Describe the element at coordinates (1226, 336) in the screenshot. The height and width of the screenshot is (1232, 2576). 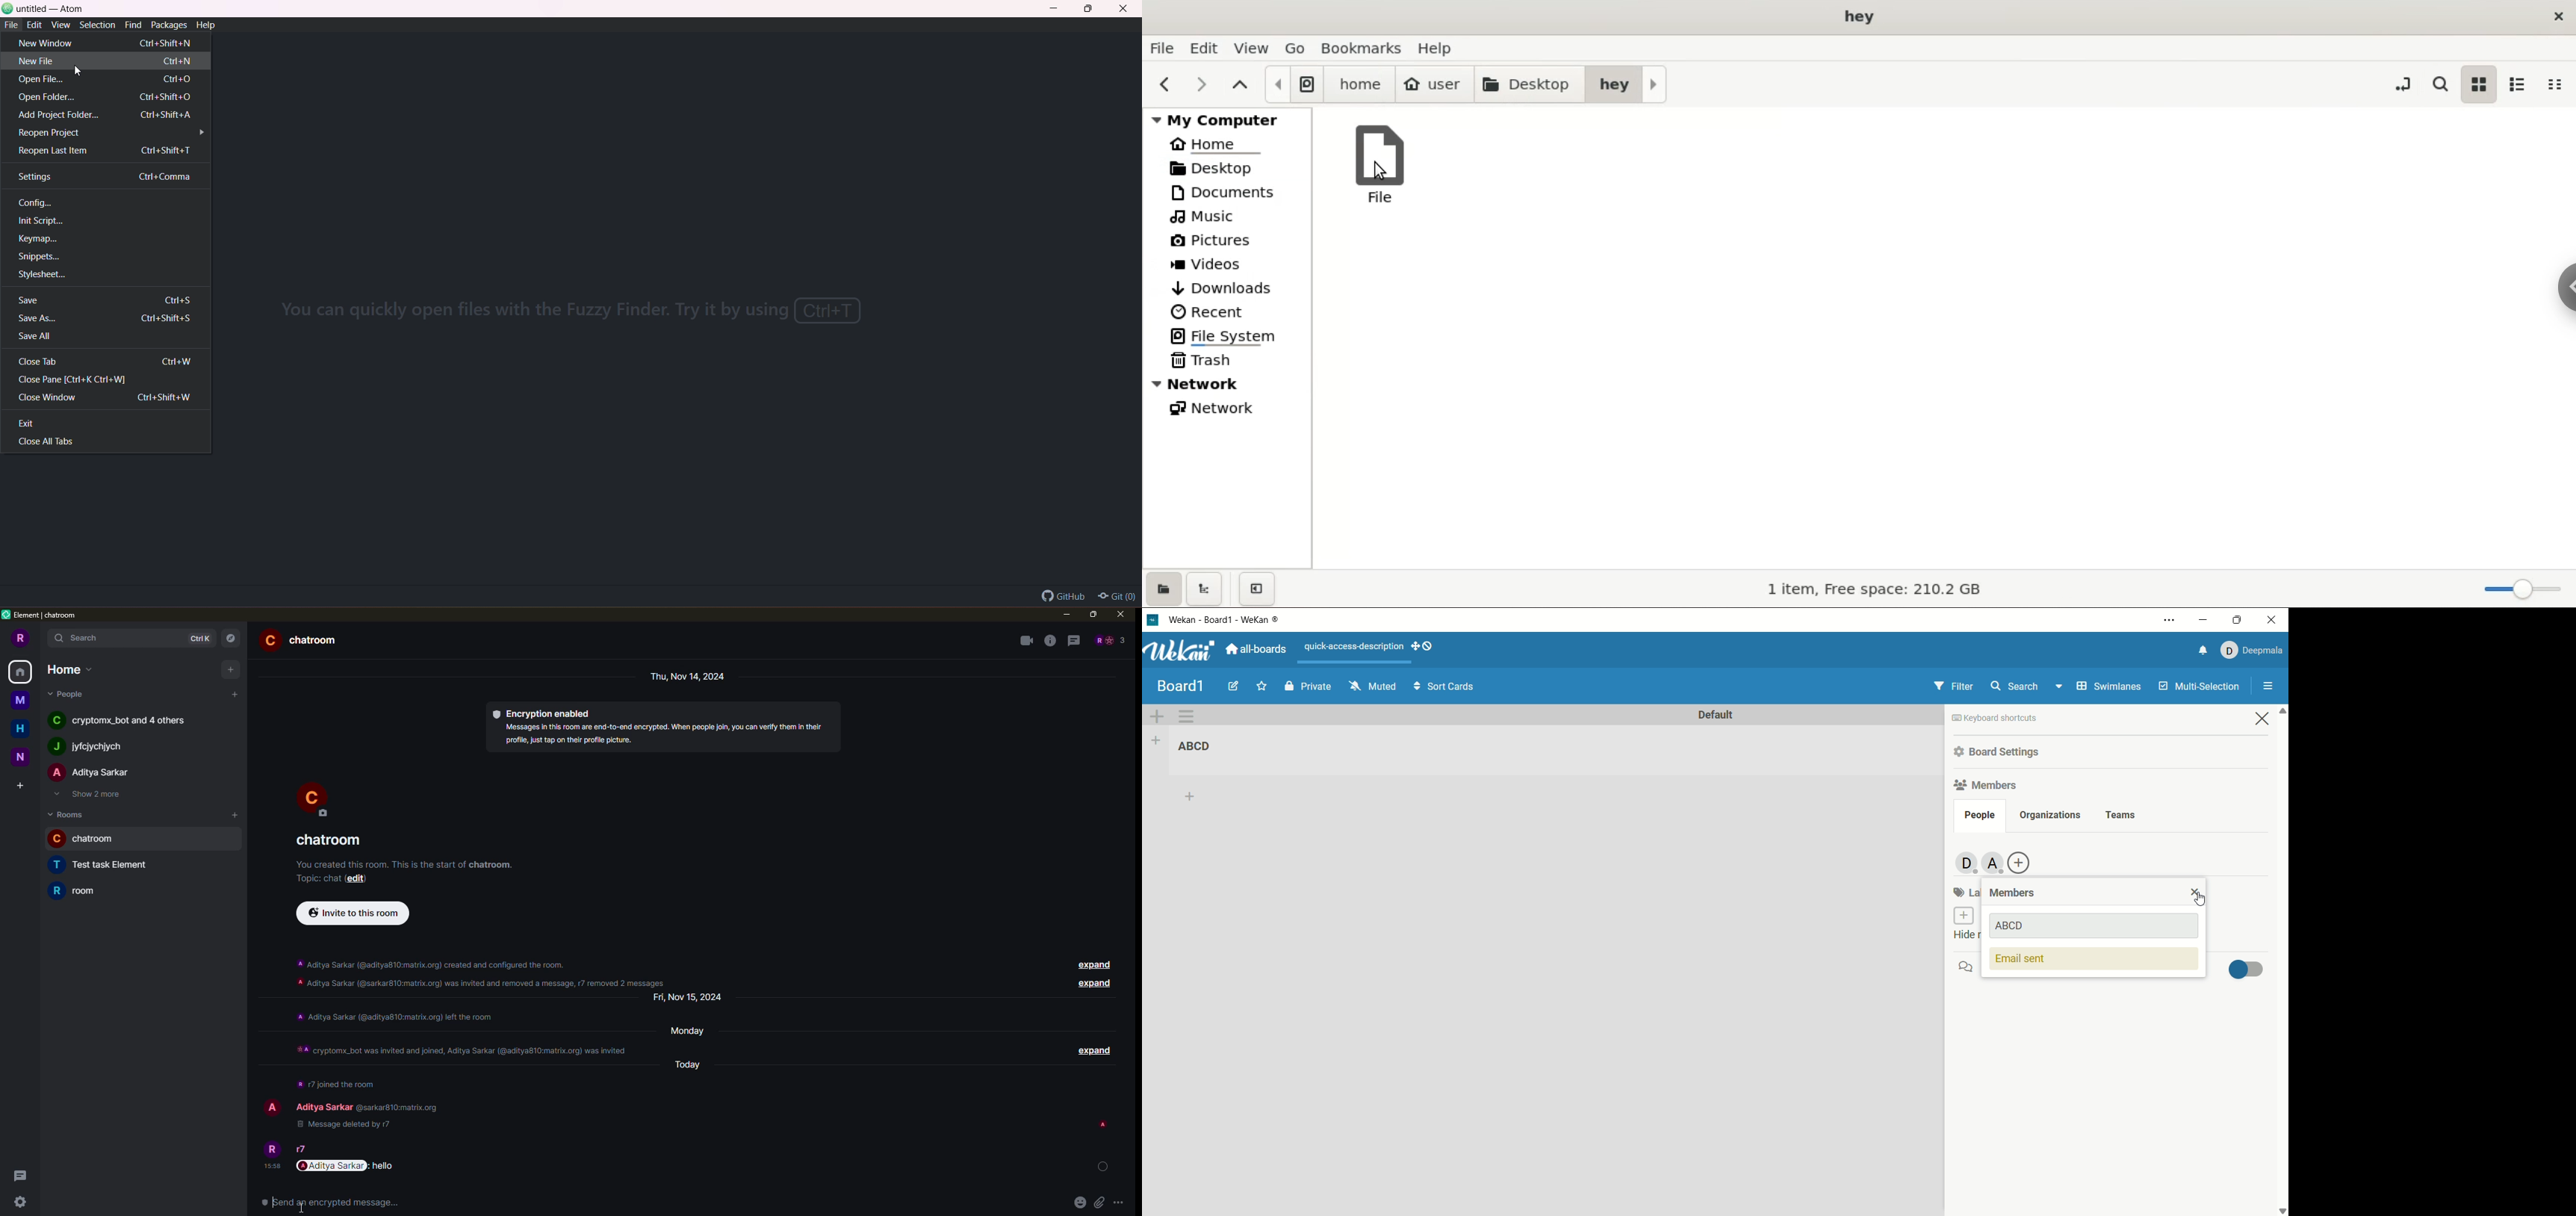
I see `file system` at that location.